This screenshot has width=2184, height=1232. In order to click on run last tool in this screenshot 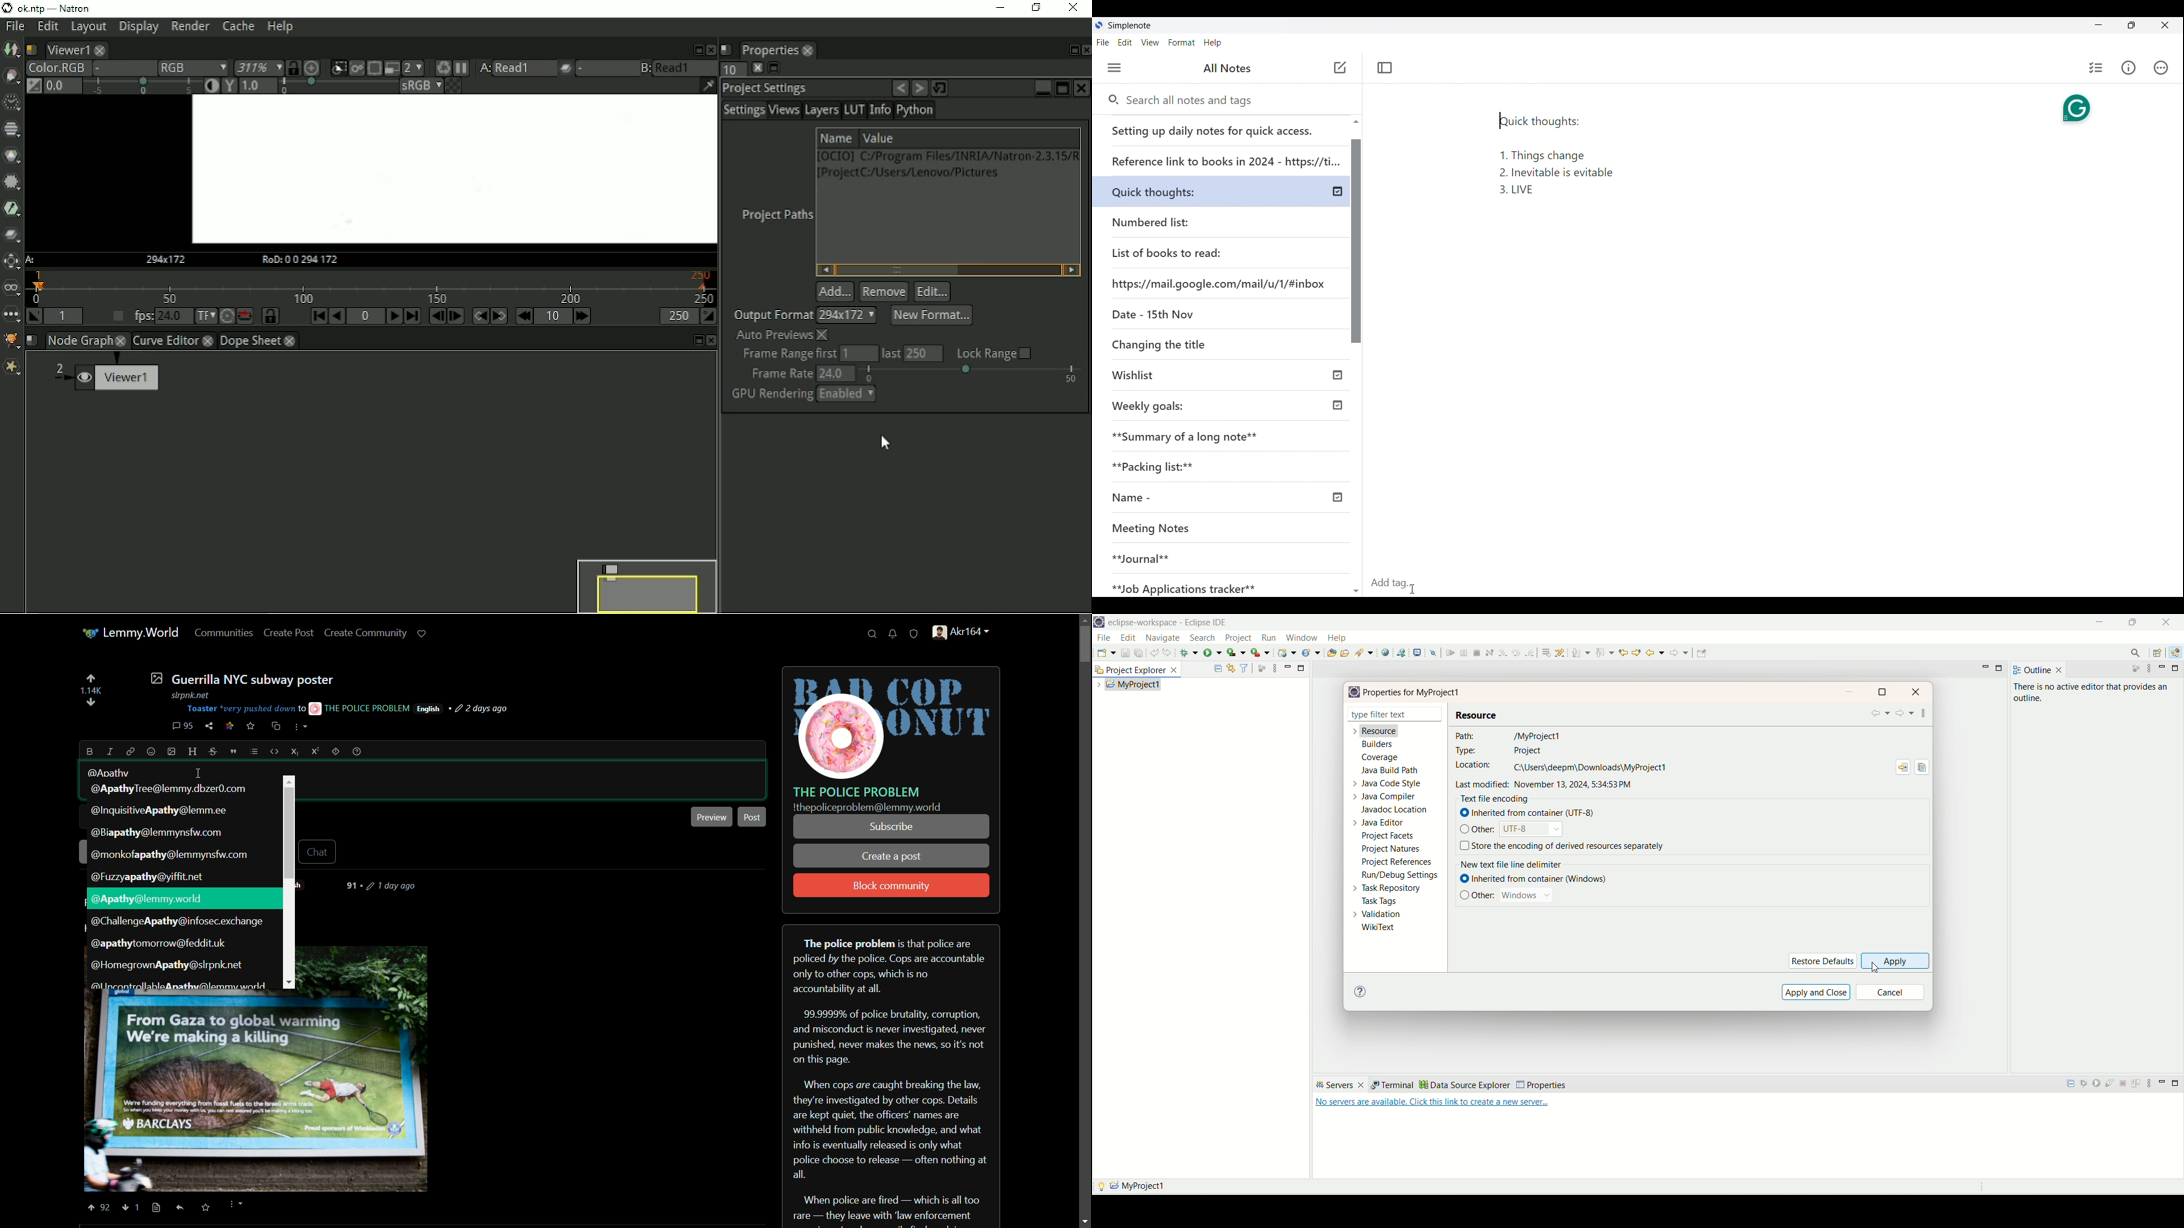, I will do `click(1262, 653)`.